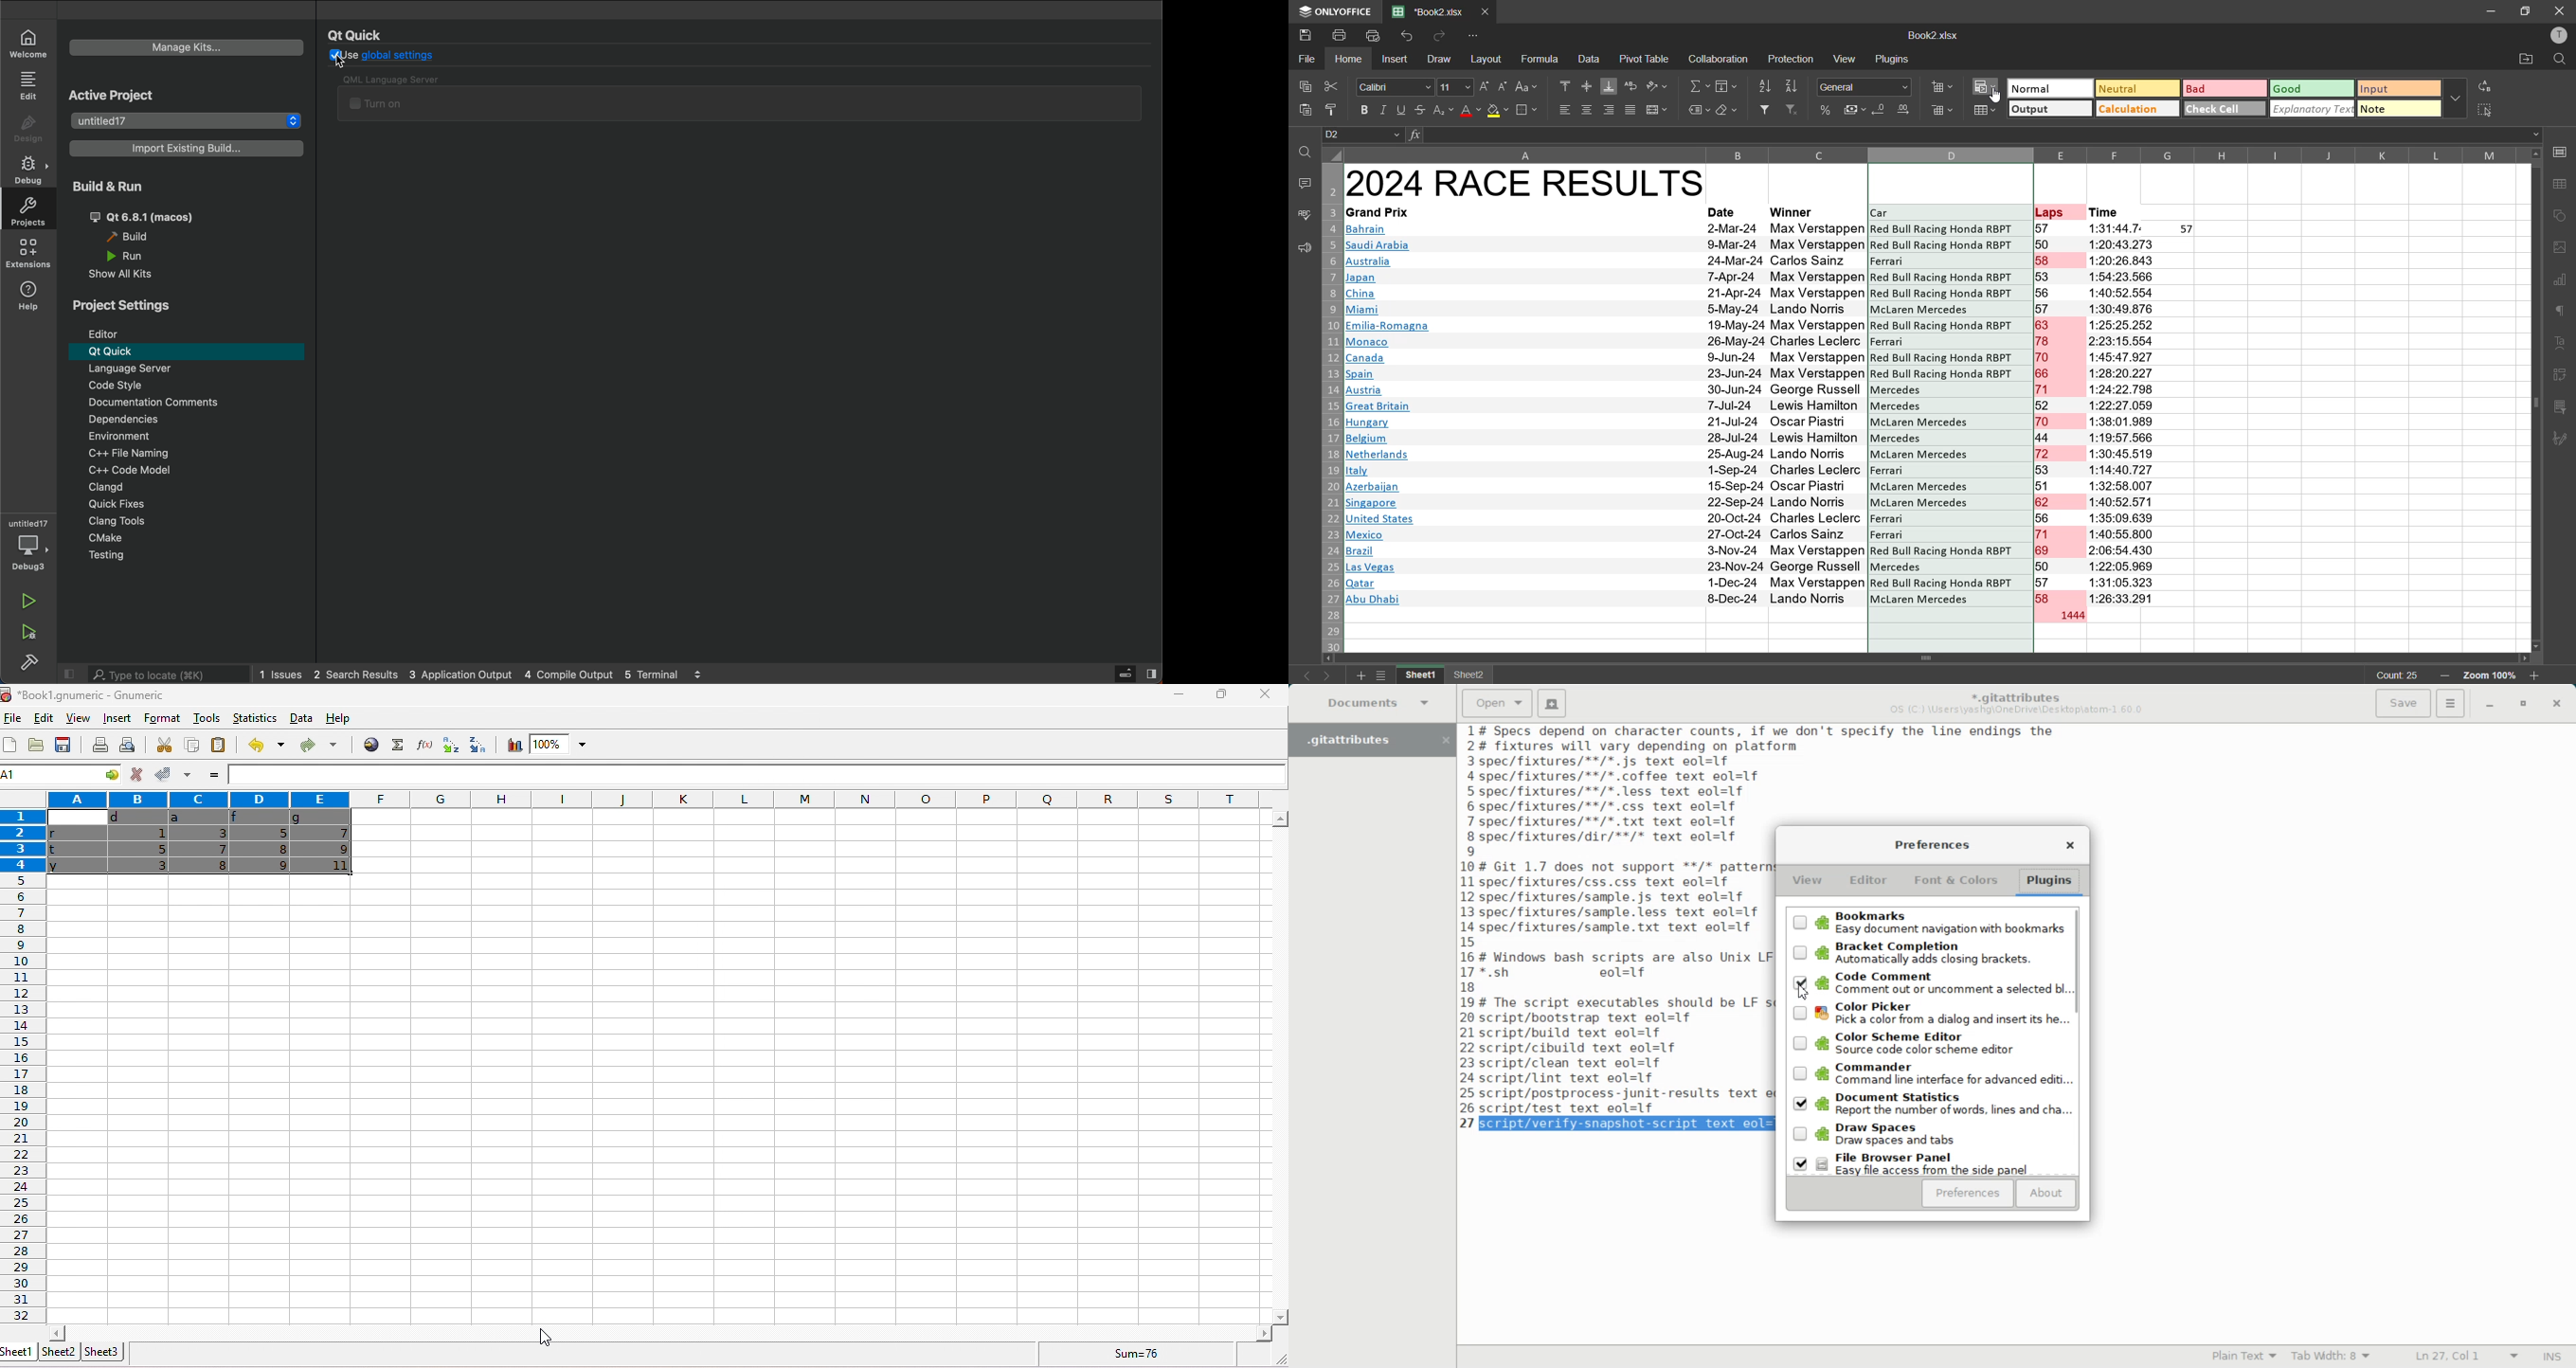 This screenshot has width=2576, height=1372. Describe the element at coordinates (1818, 414) in the screenshot. I see `Racer’s name` at that location.